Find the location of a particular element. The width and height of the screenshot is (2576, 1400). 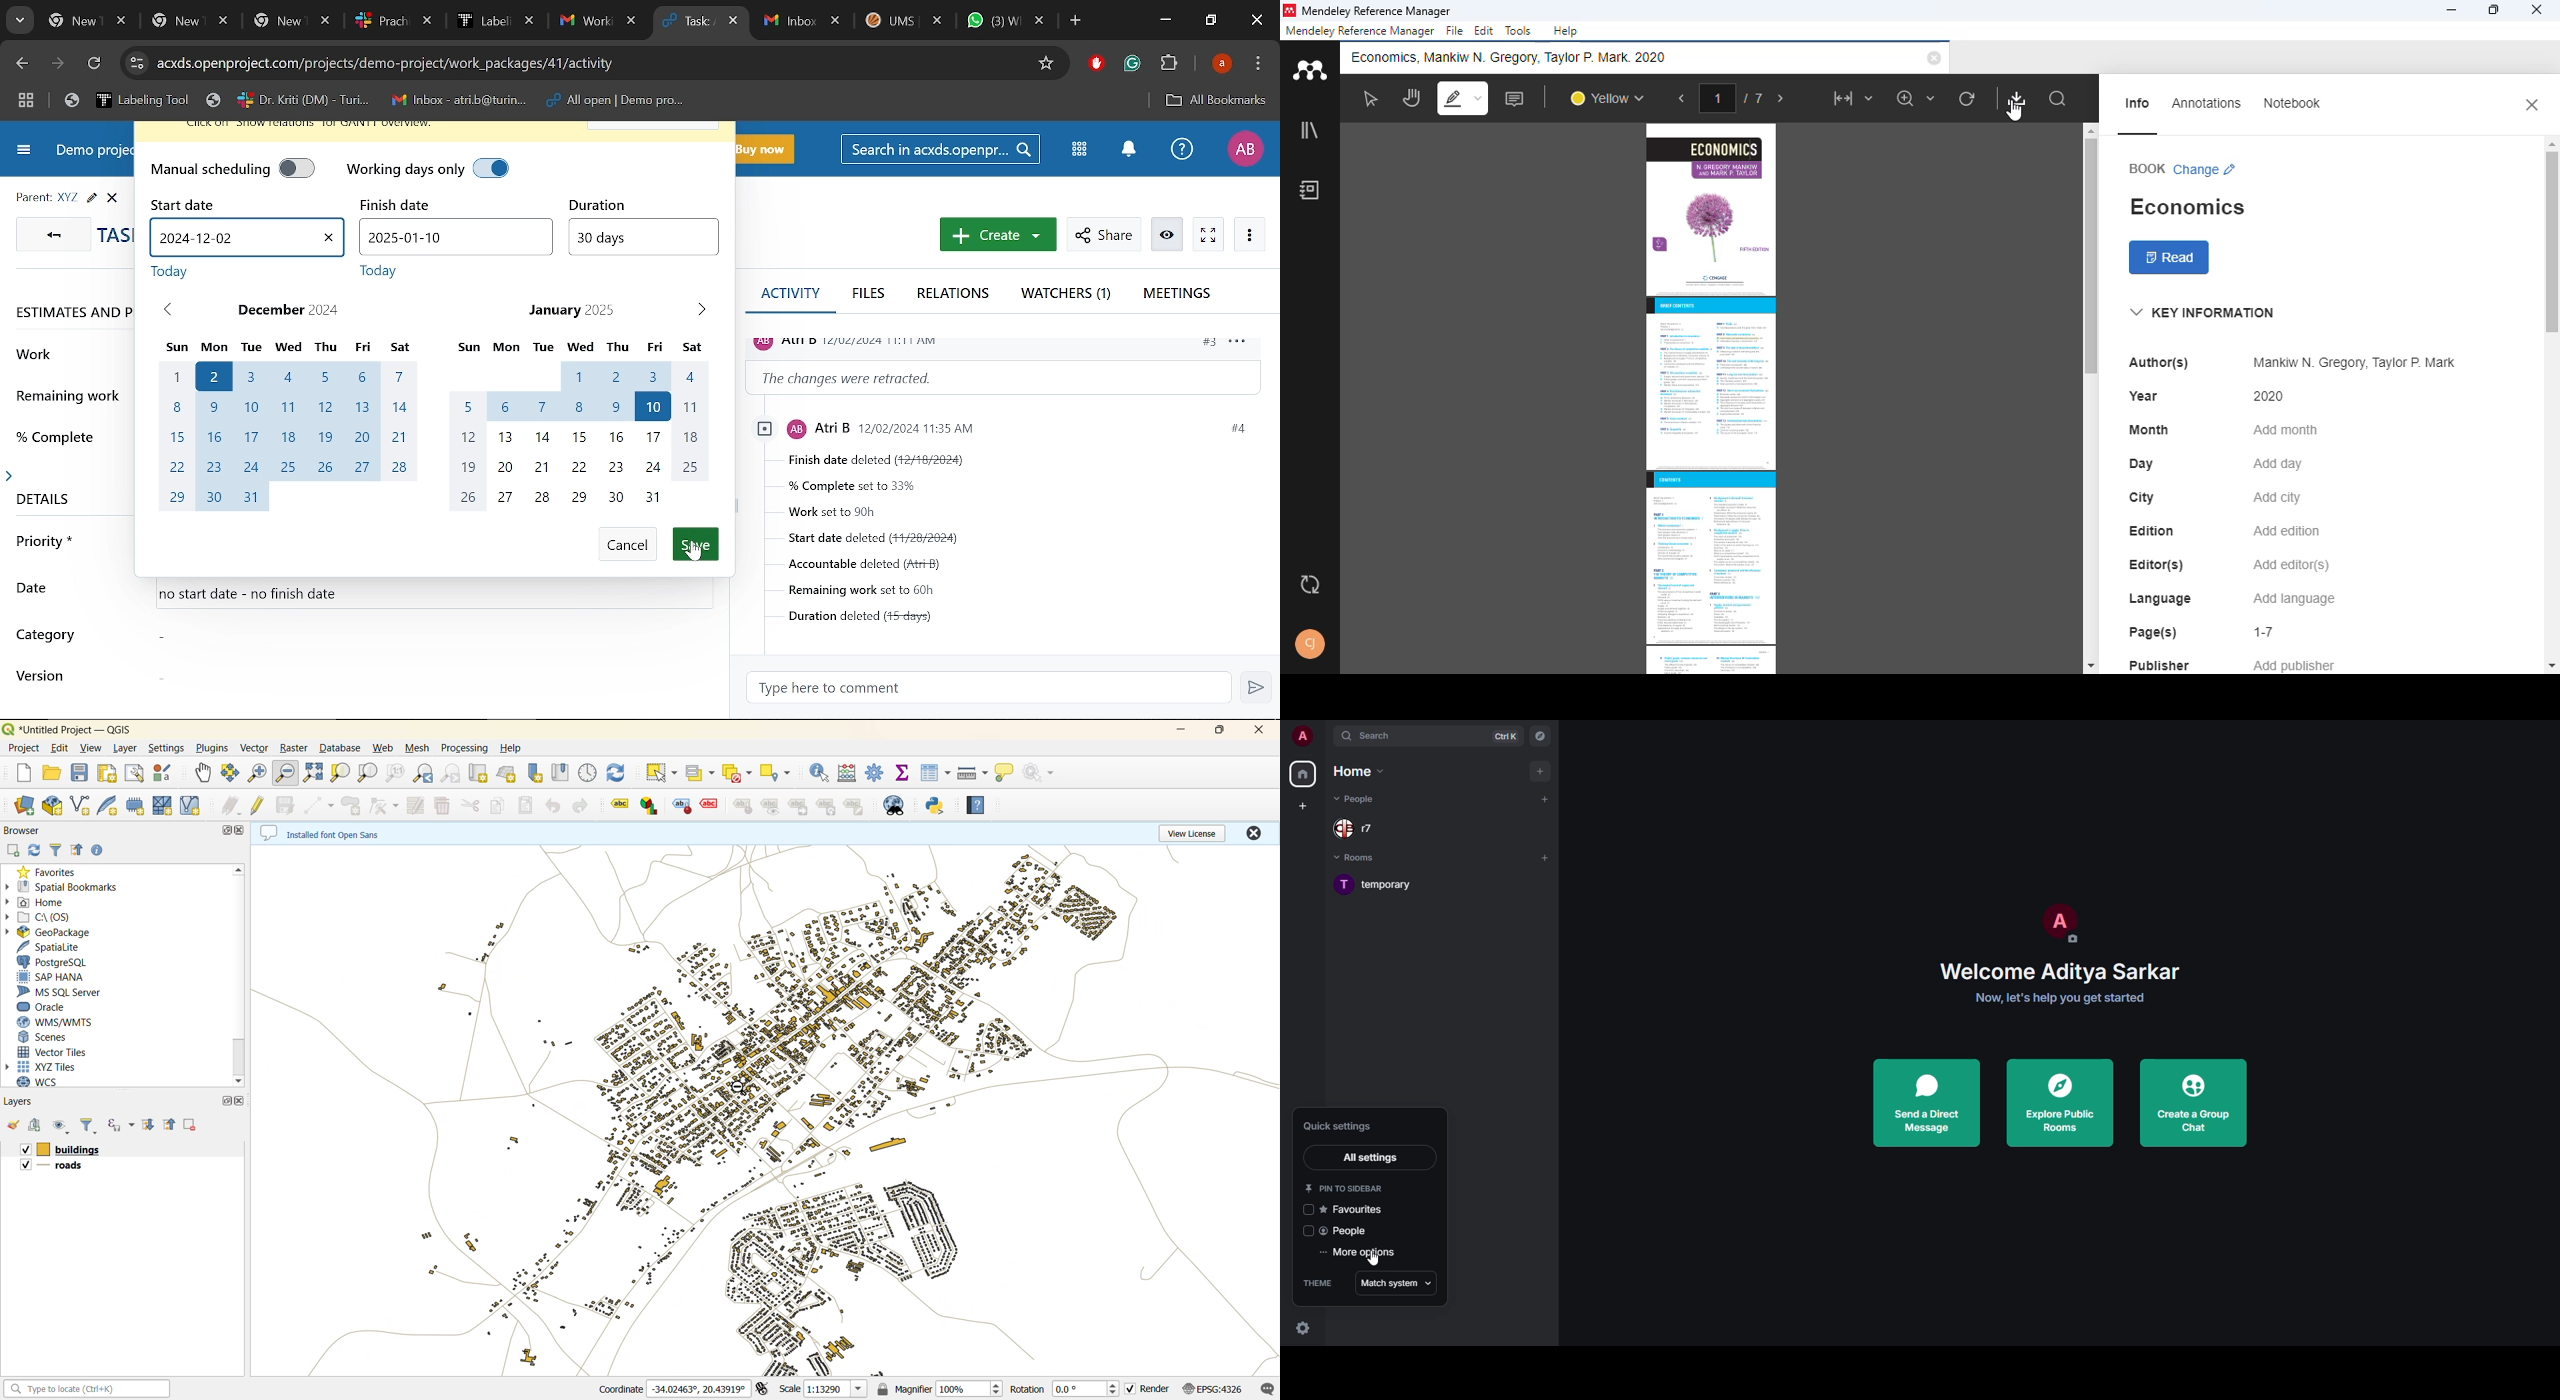

vertical scroll bar is located at coordinates (2552, 223).